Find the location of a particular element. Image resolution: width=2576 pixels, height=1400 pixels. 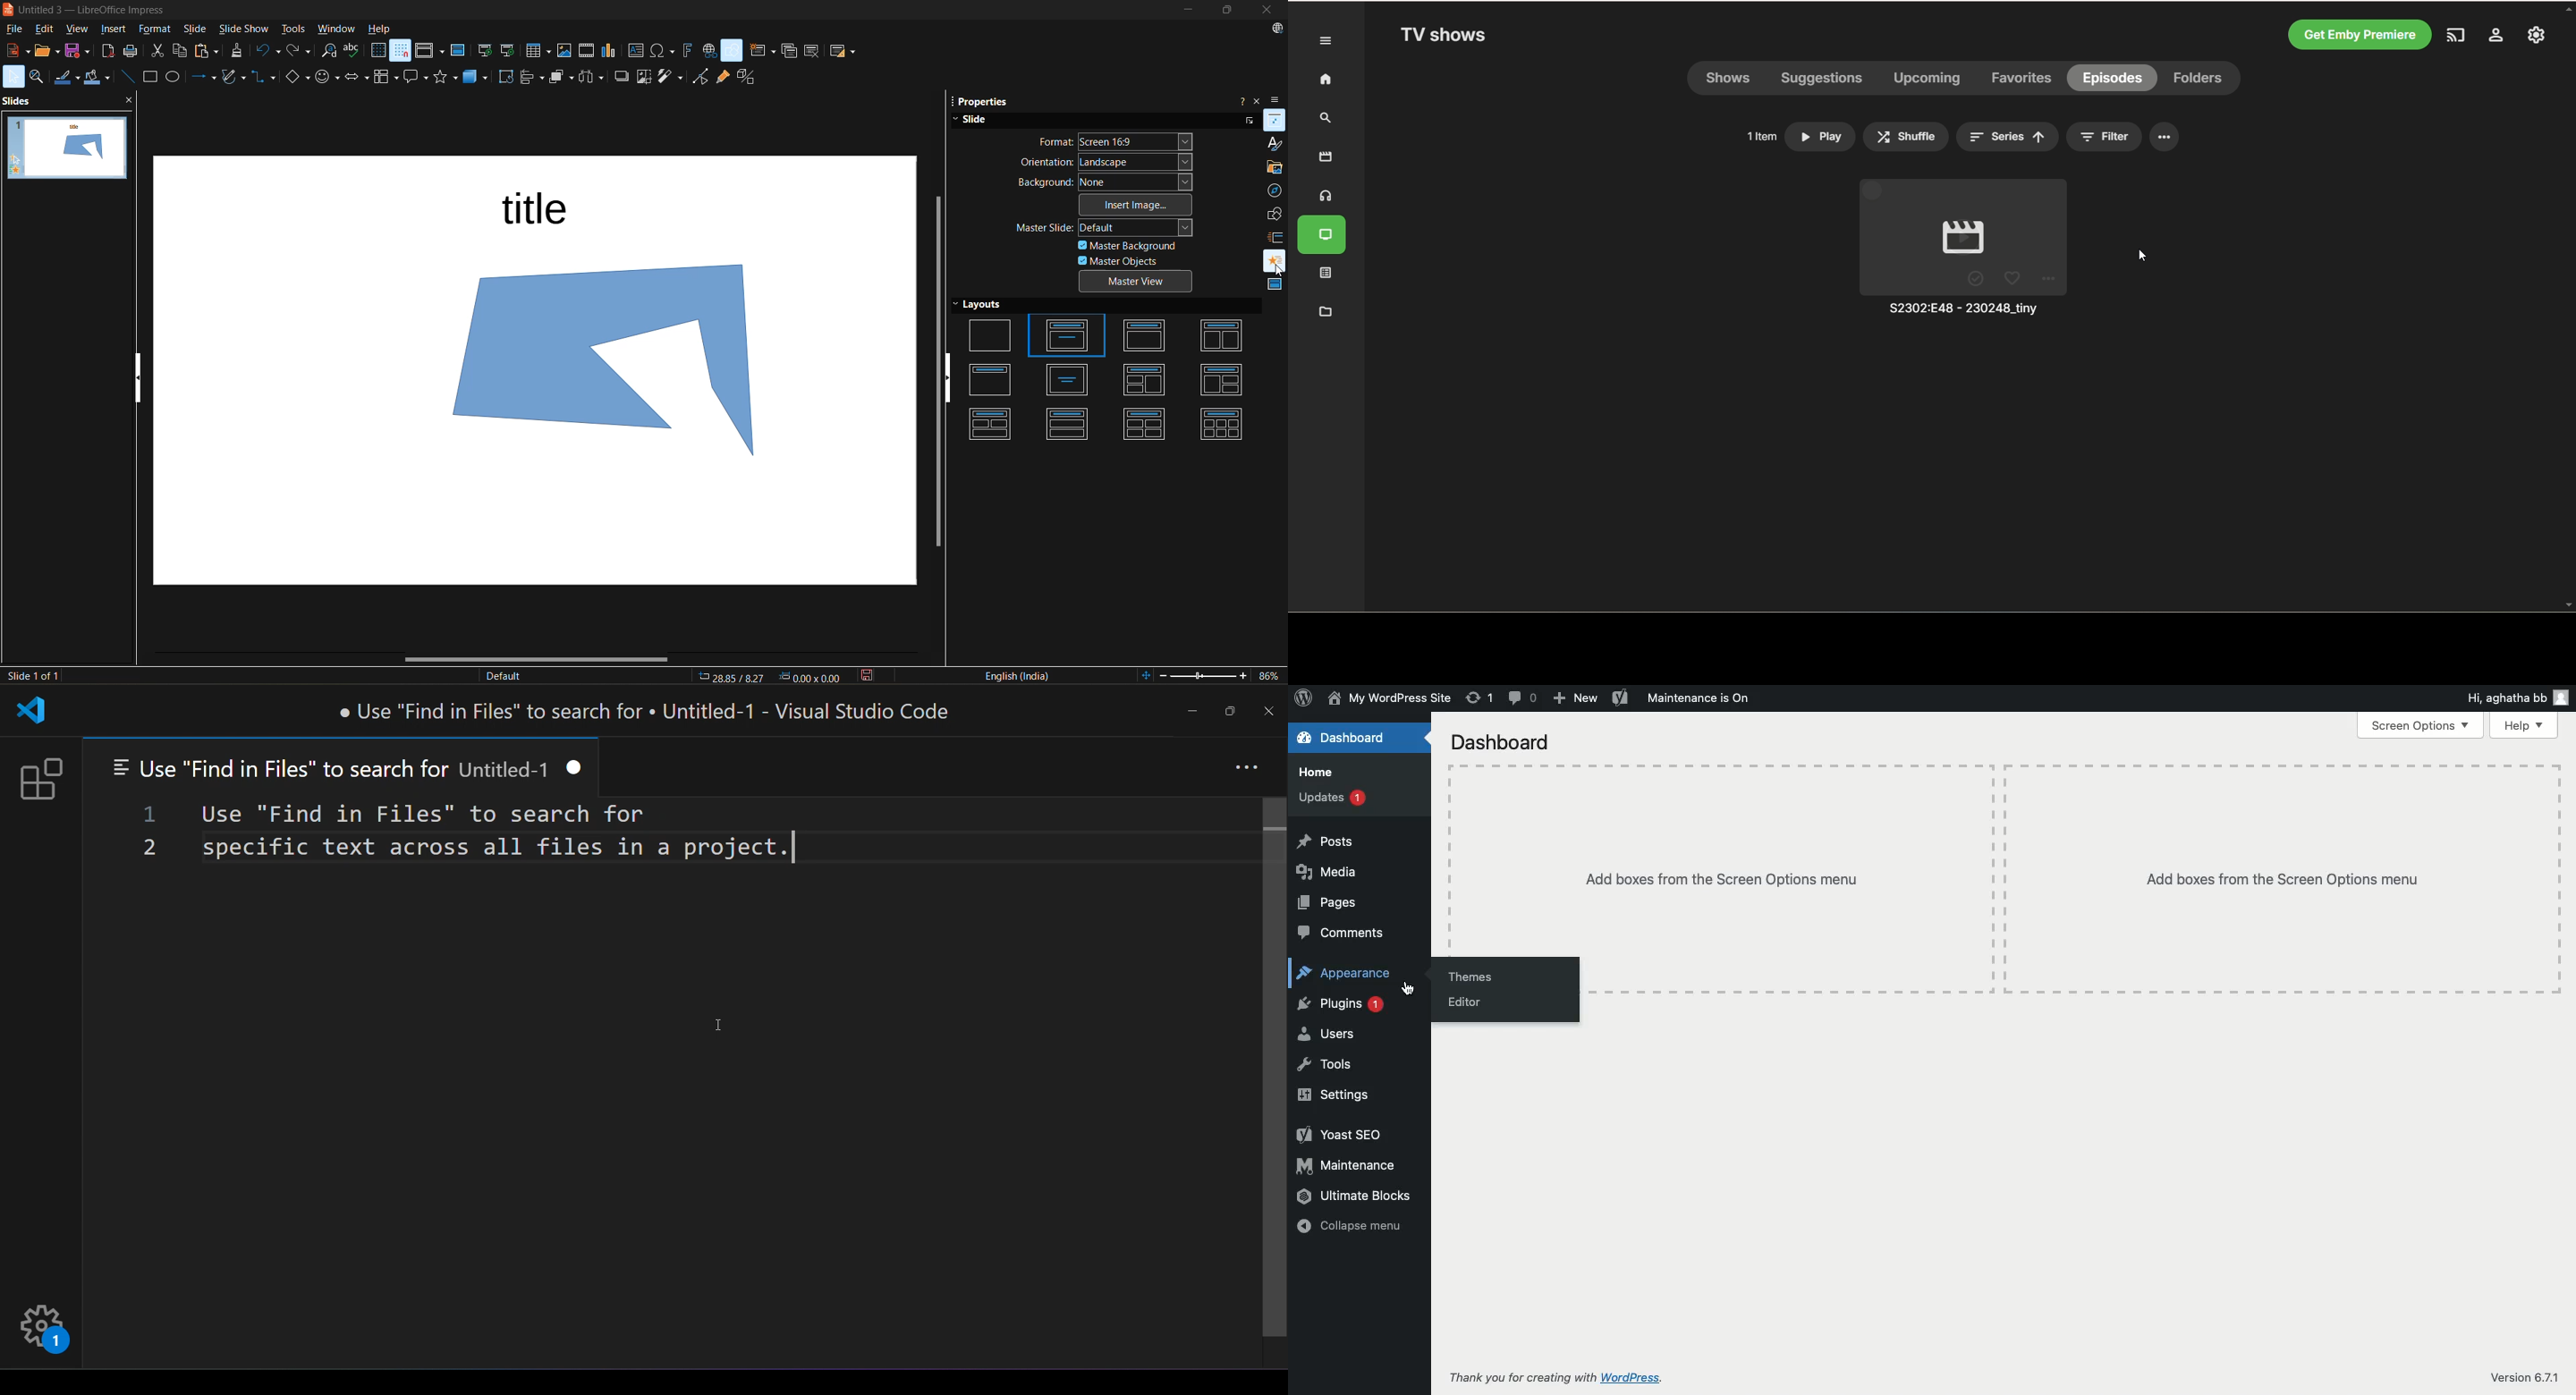

insert audio or video is located at coordinates (588, 51).